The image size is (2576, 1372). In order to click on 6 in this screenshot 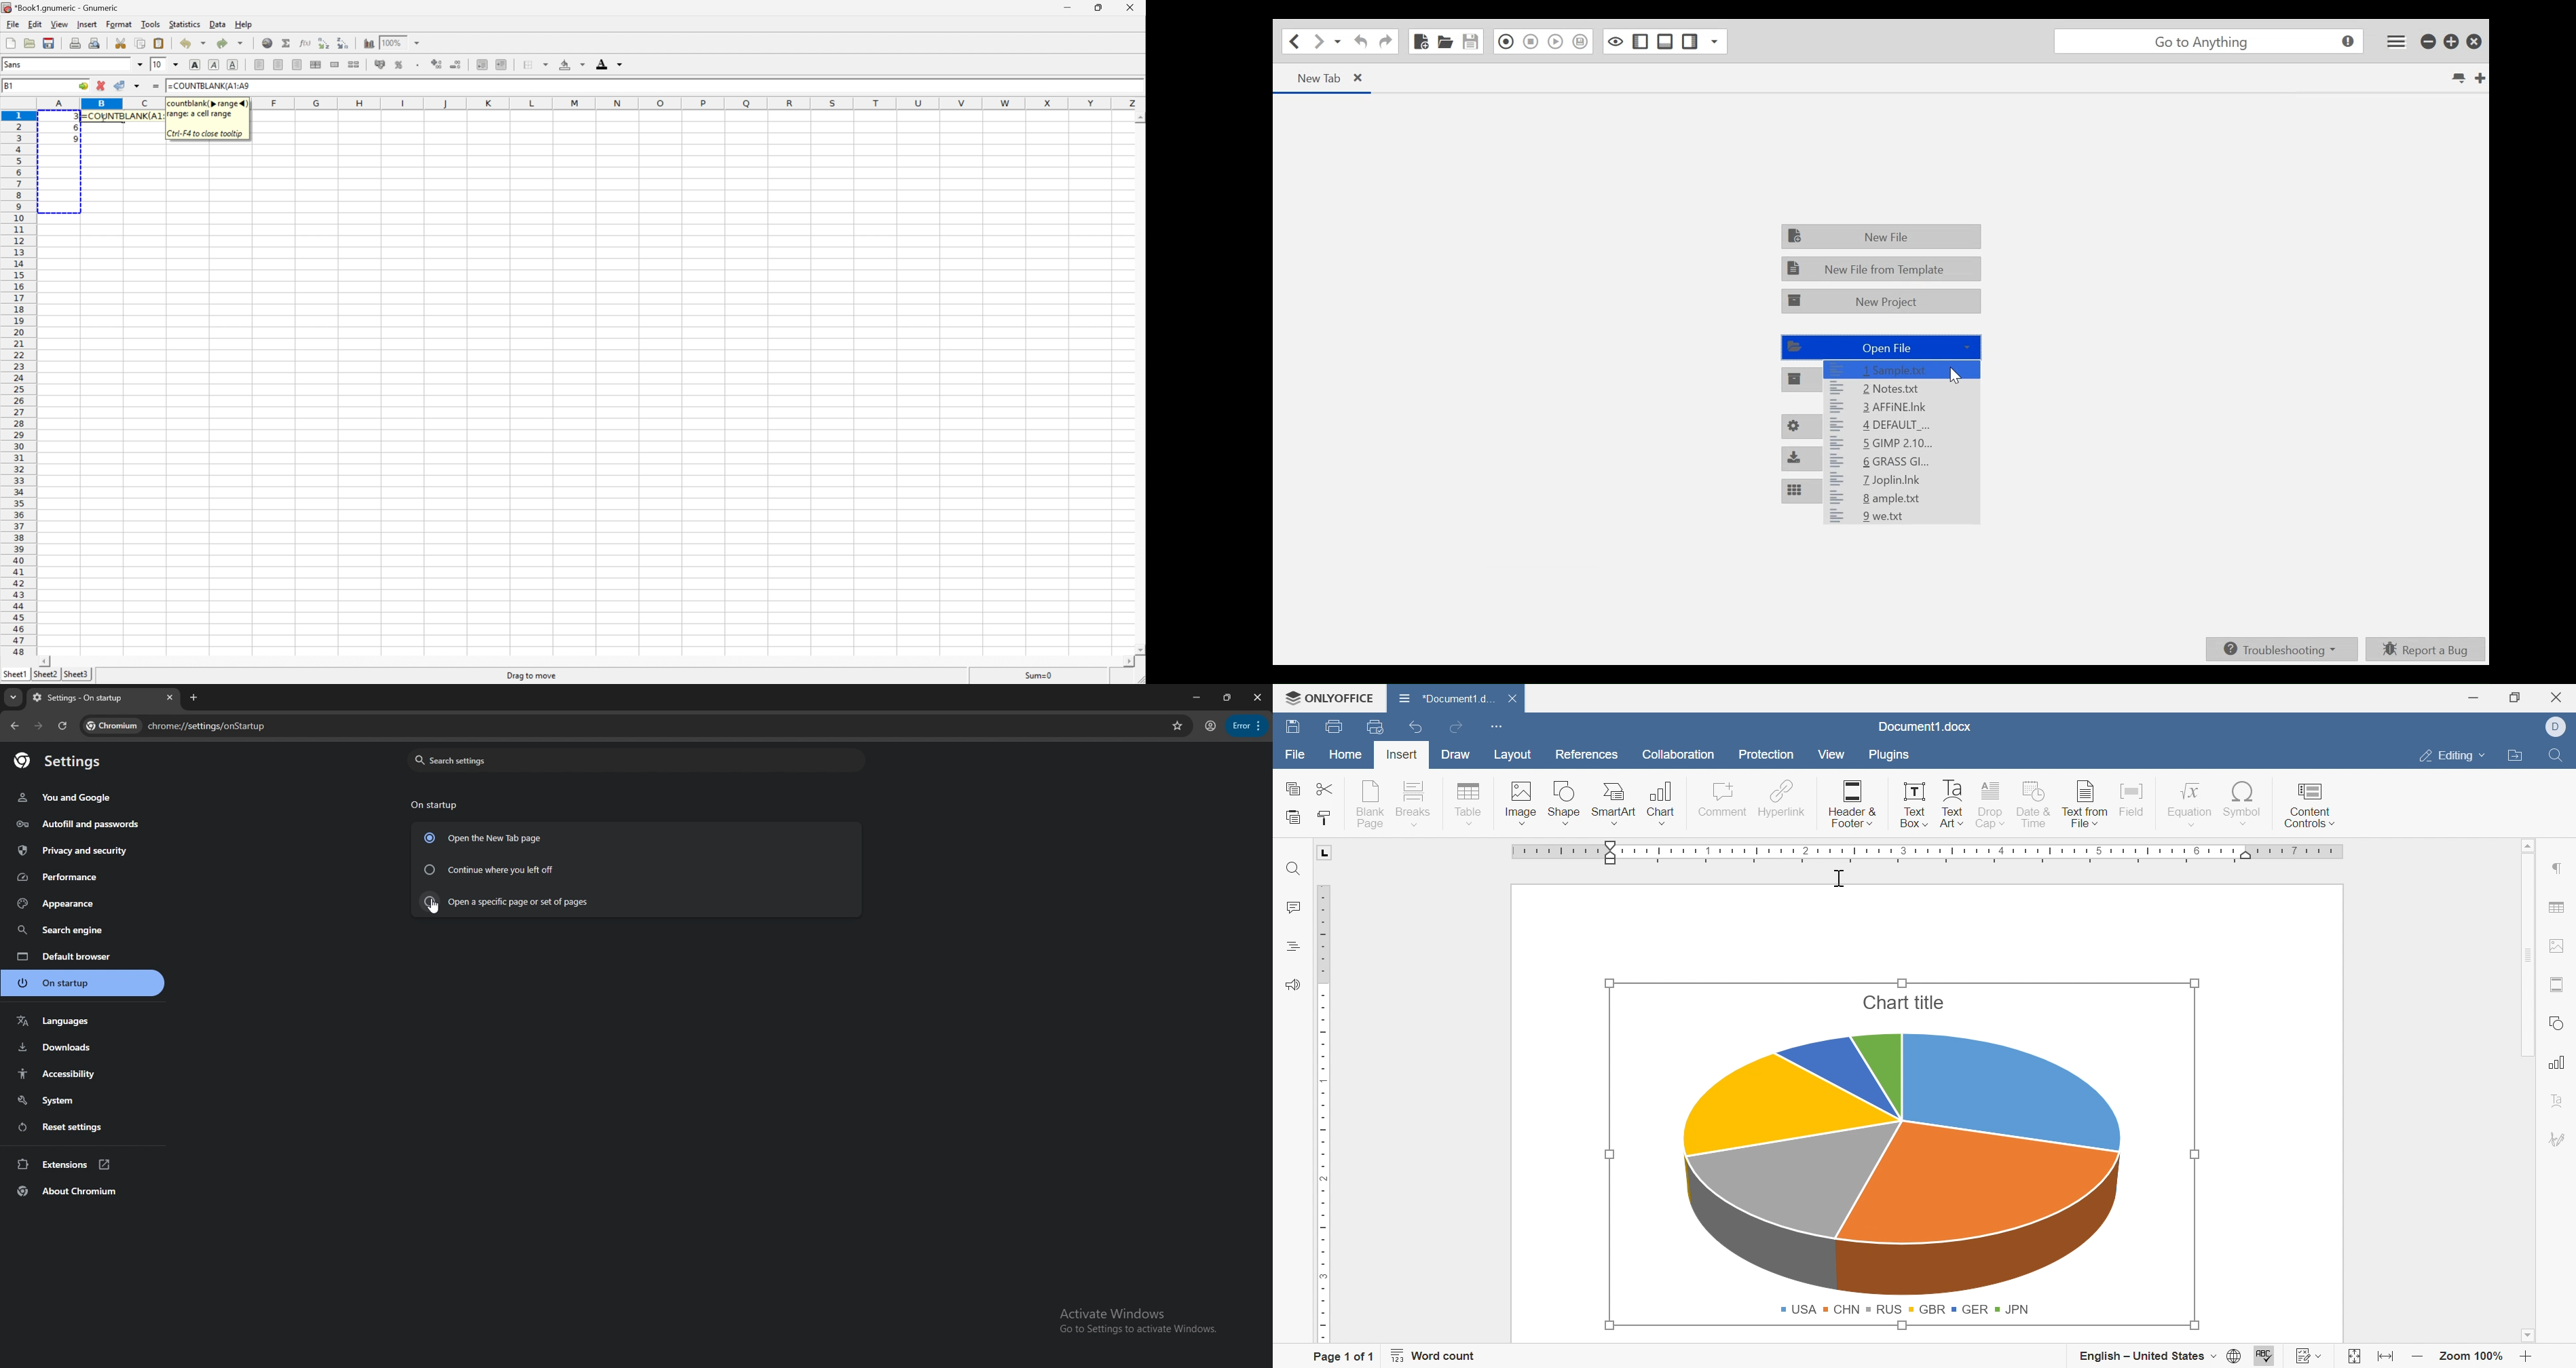, I will do `click(72, 128)`.